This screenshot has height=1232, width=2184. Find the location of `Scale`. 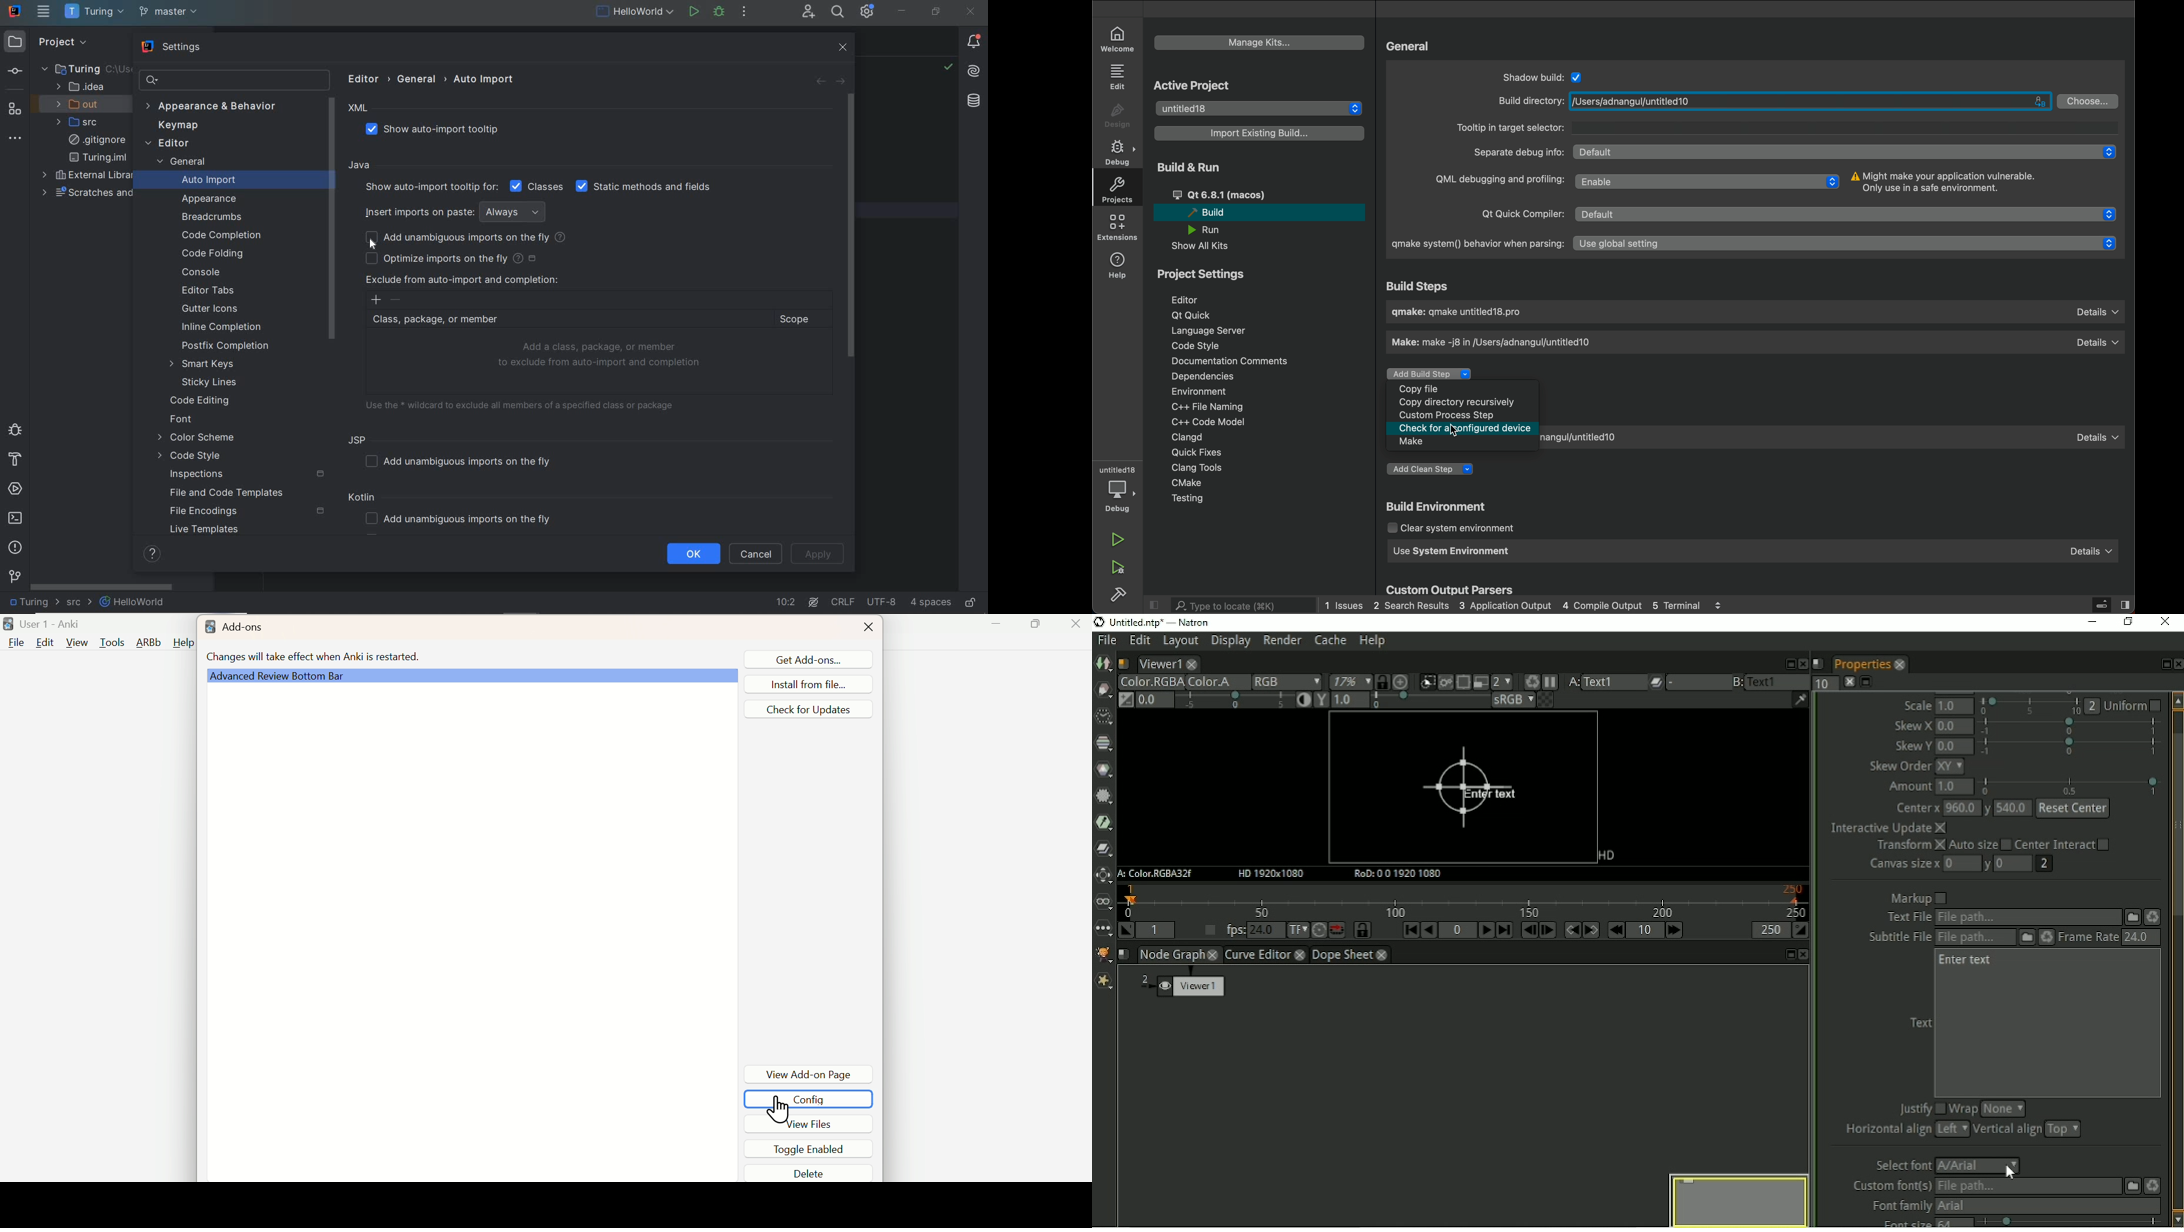

Scale is located at coordinates (1918, 705).